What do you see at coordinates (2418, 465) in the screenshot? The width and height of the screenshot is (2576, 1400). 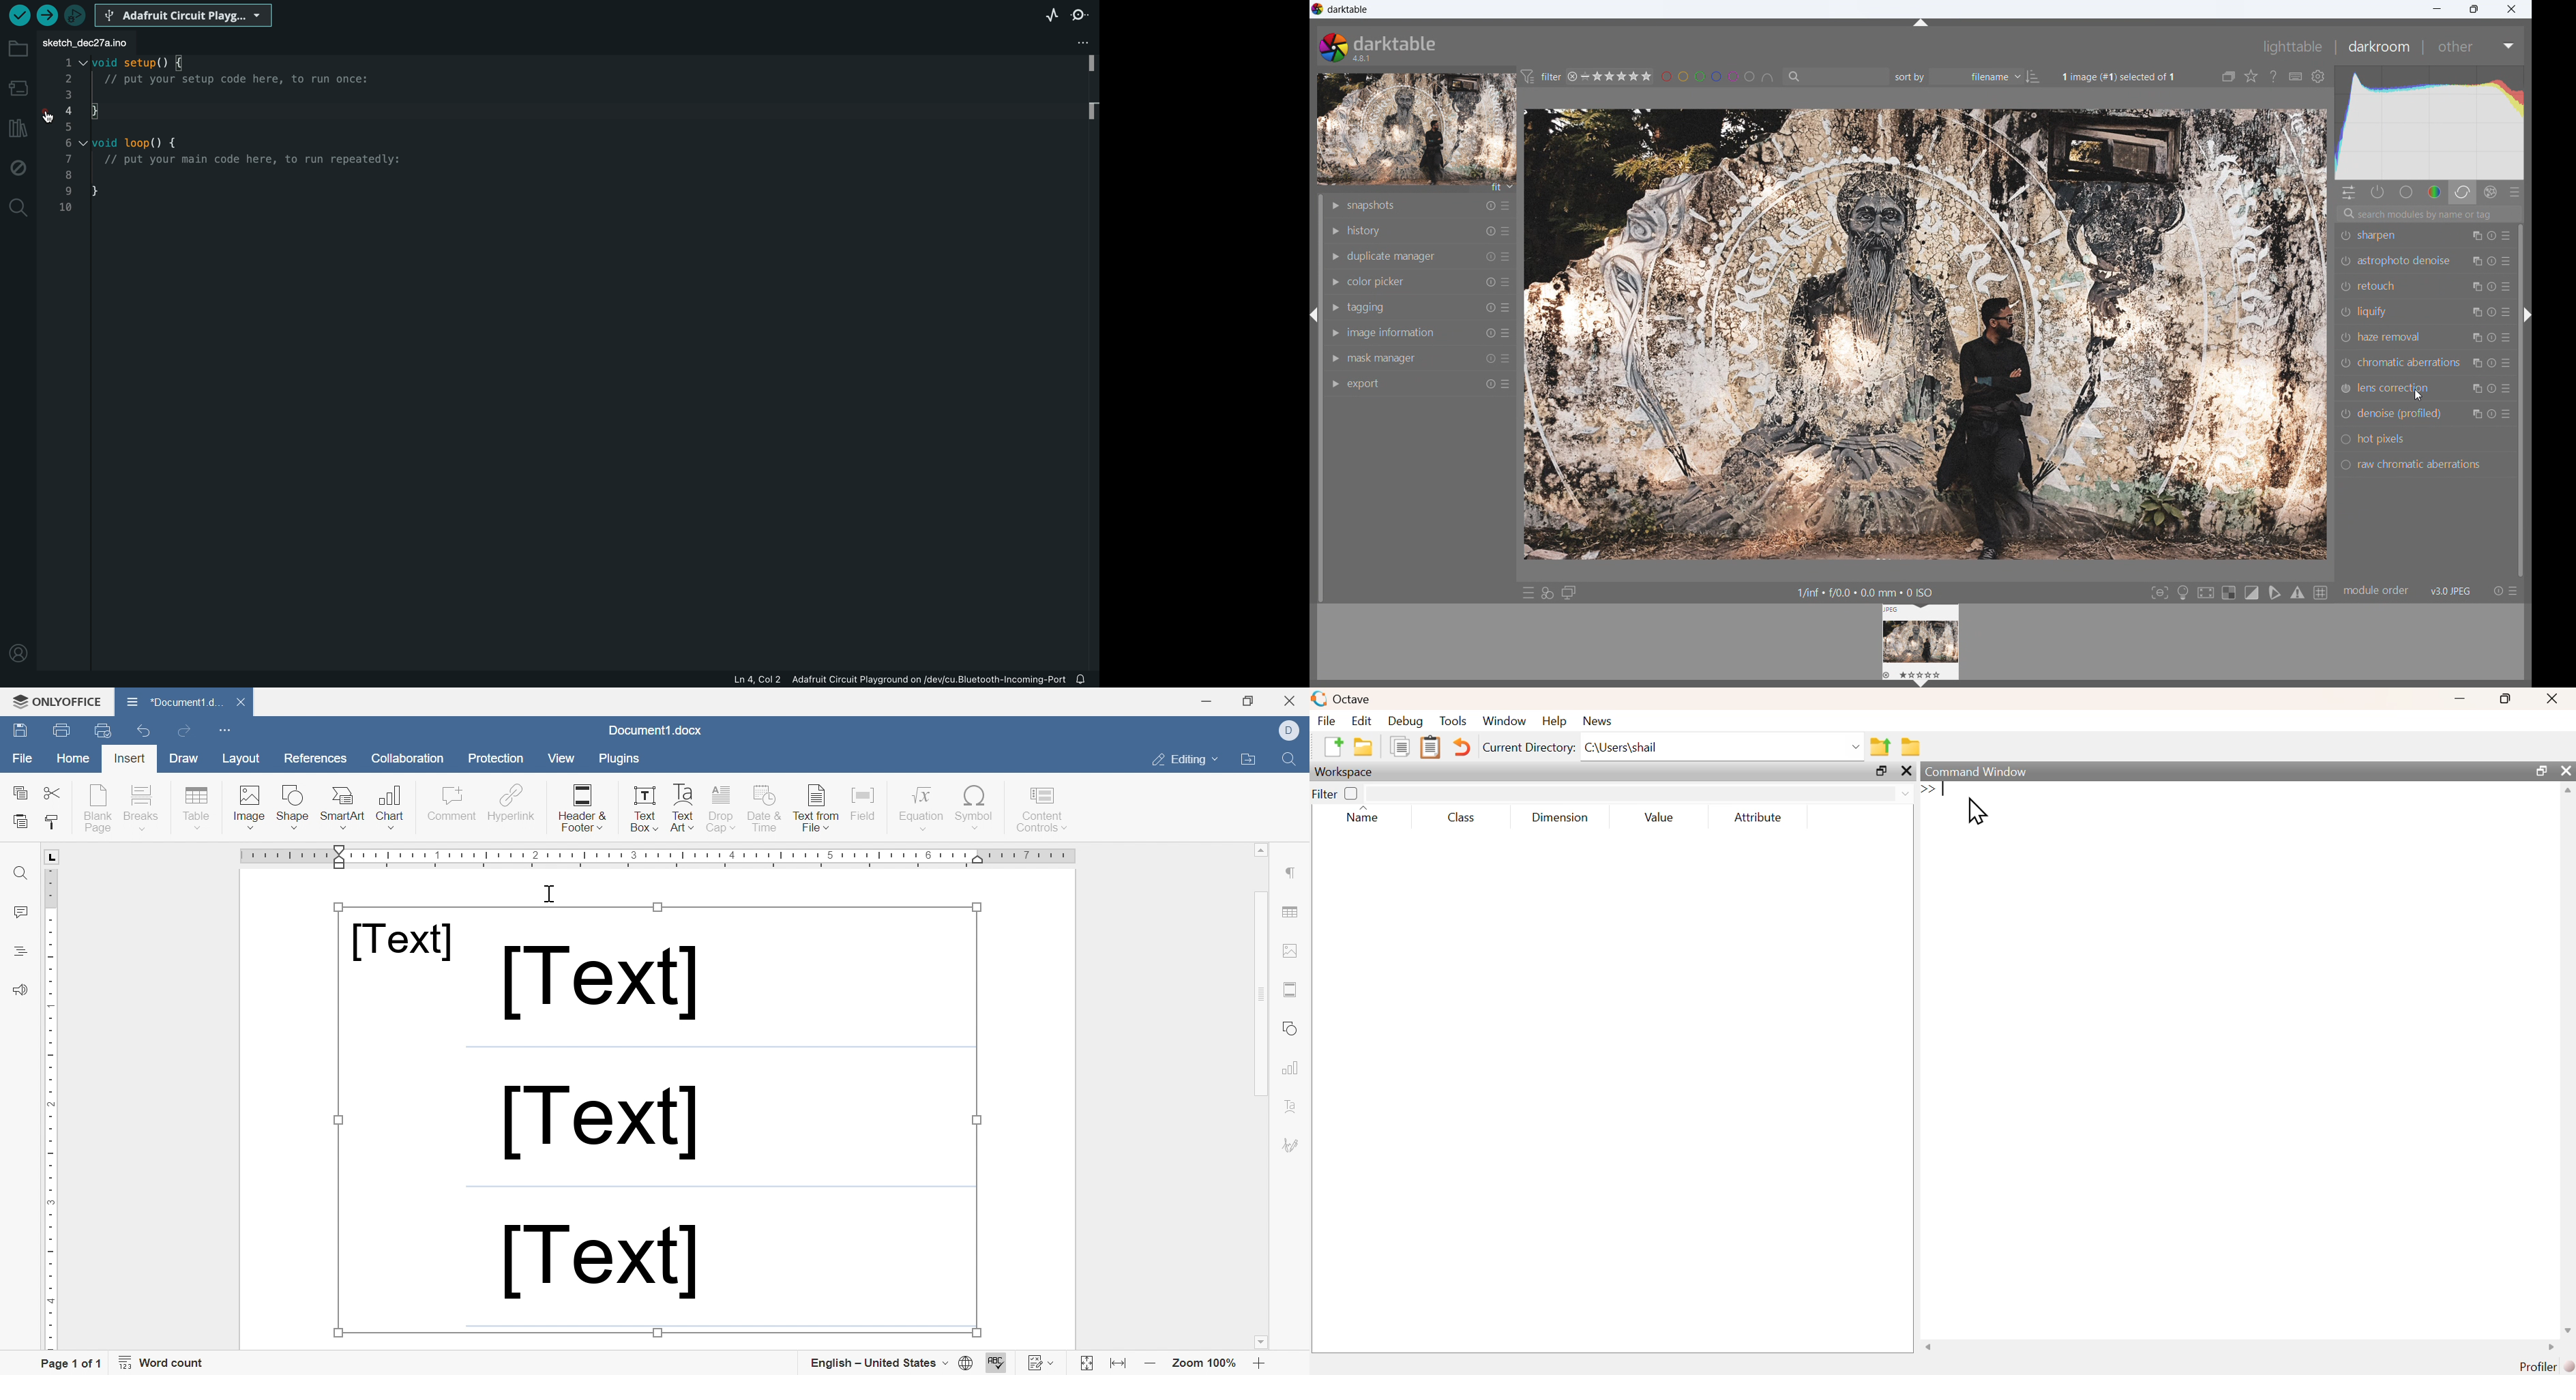 I see `raw chromatic aberrations` at bounding box center [2418, 465].